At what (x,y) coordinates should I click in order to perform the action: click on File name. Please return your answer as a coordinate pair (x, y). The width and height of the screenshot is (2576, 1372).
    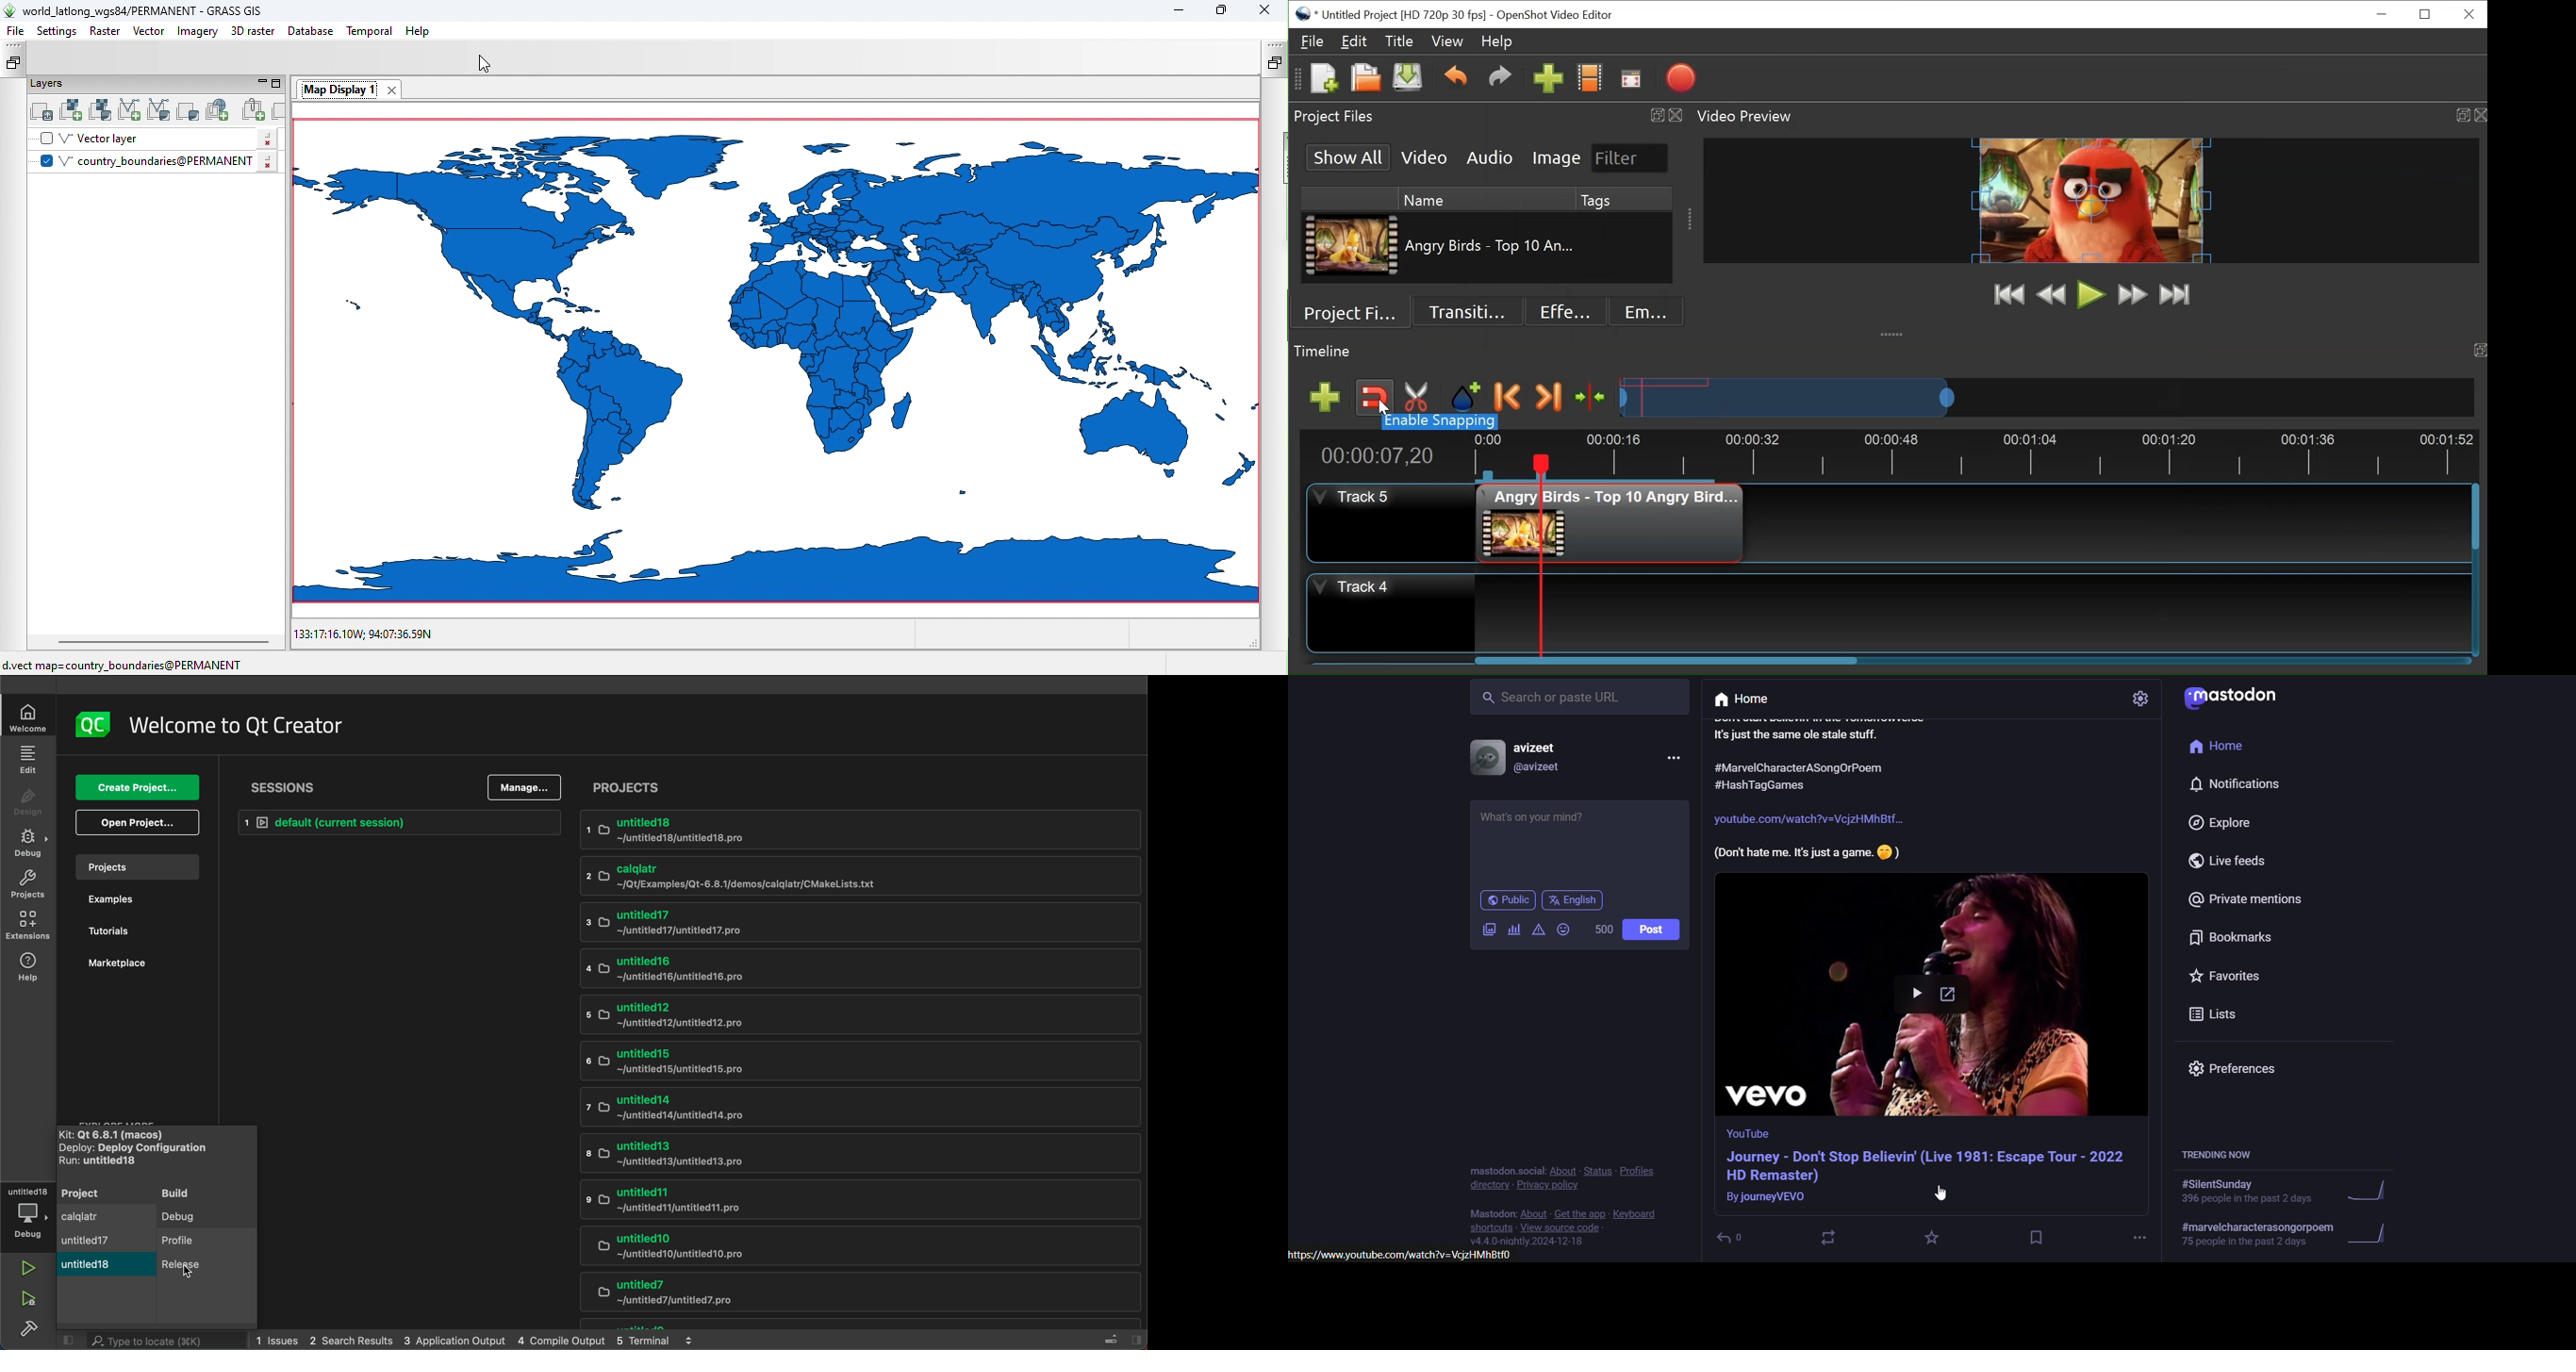
    Looking at the image, I should click on (1404, 16).